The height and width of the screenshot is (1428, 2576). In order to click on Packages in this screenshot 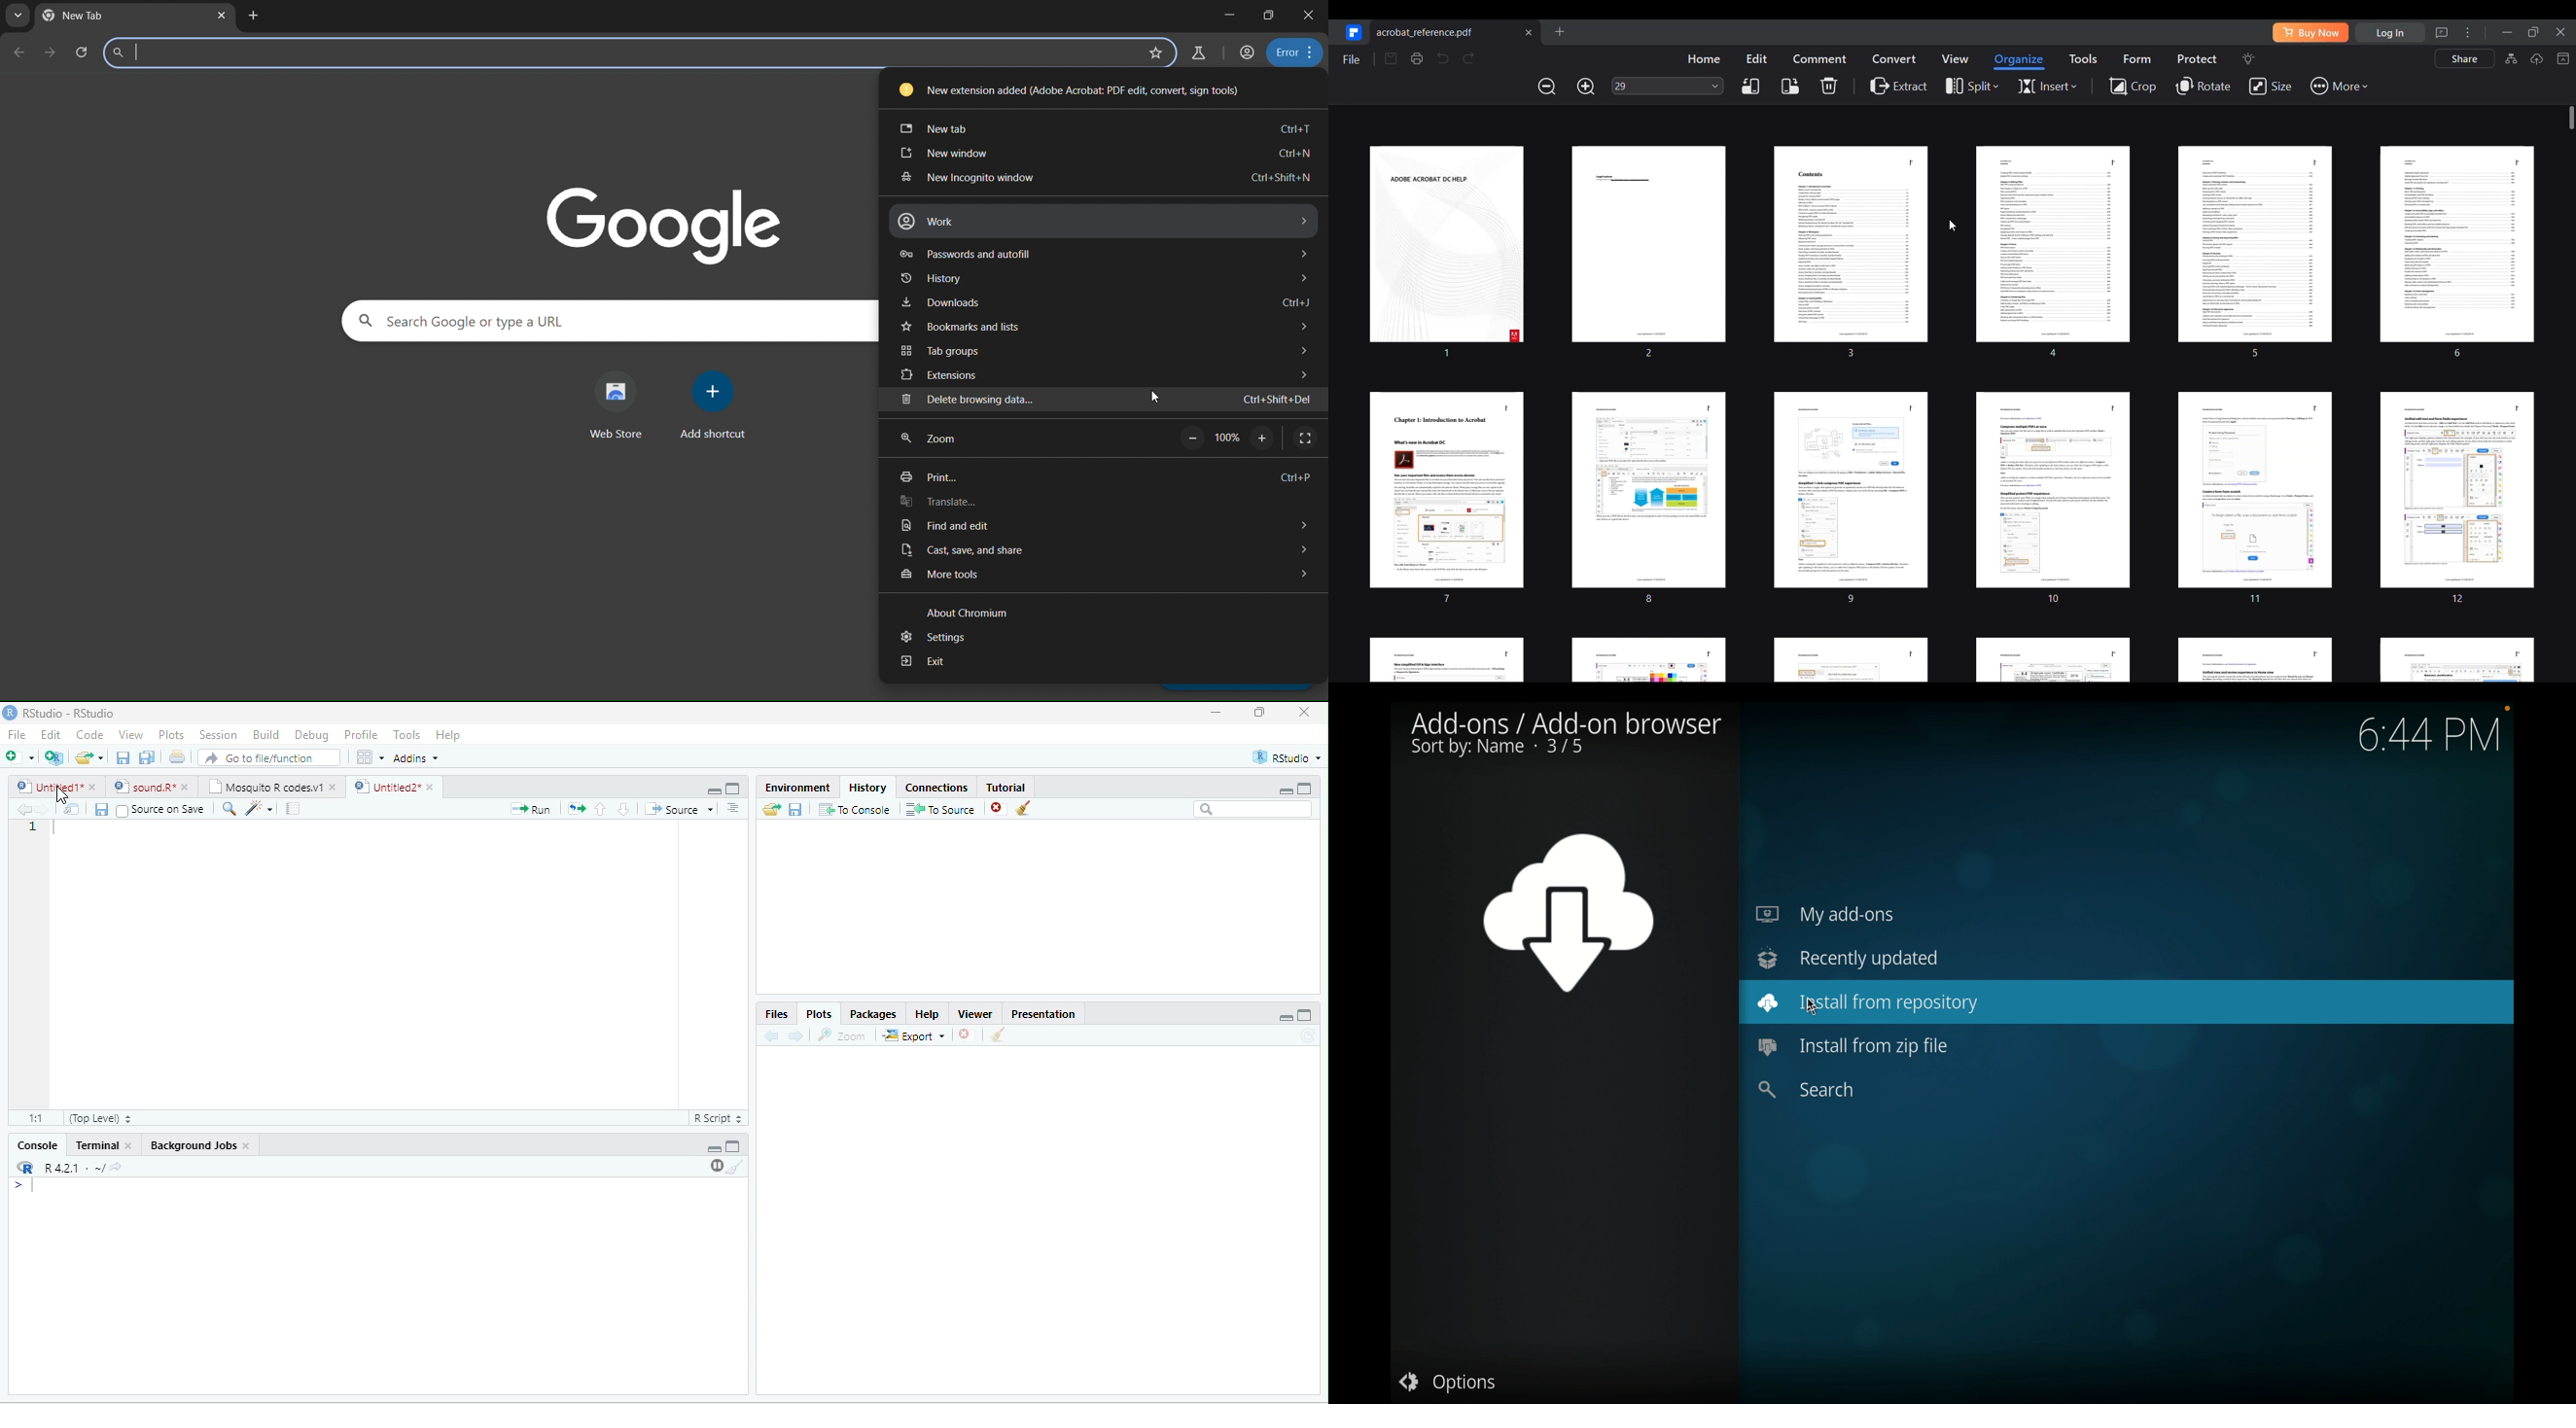, I will do `click(873, 1015)`.